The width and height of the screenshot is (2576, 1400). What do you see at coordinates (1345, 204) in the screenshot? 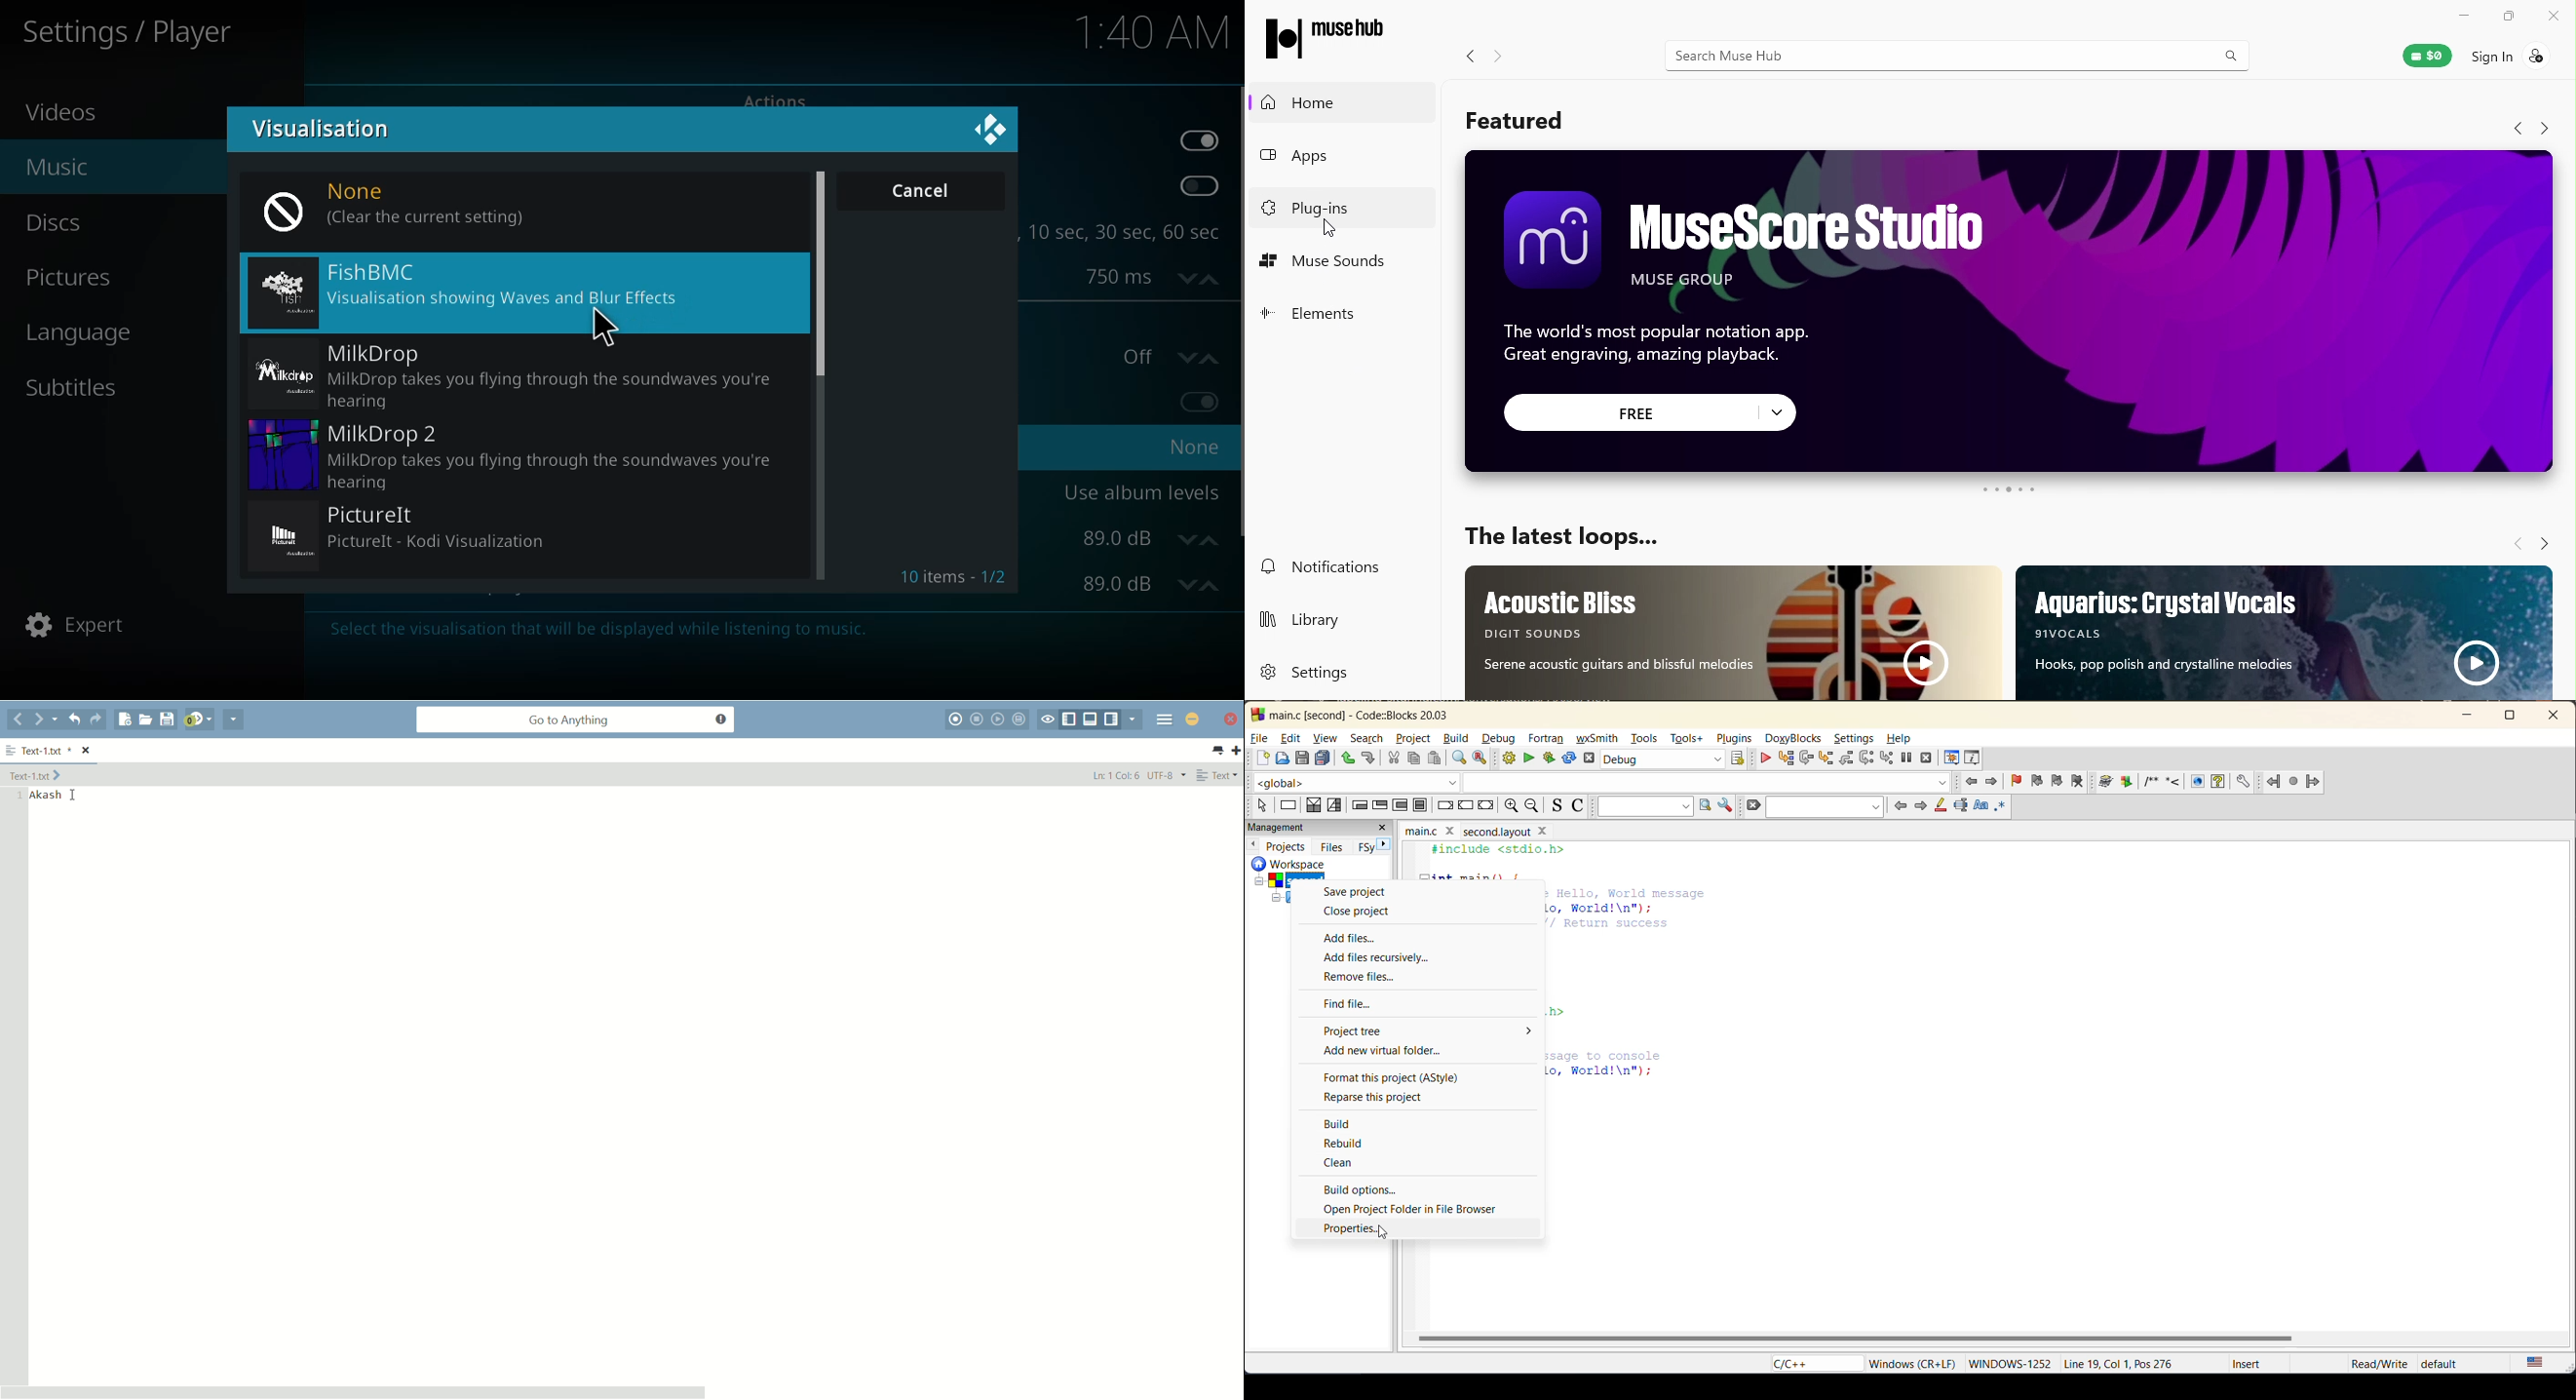
I see `Plug-ins` at bounding box center [1345, 204].